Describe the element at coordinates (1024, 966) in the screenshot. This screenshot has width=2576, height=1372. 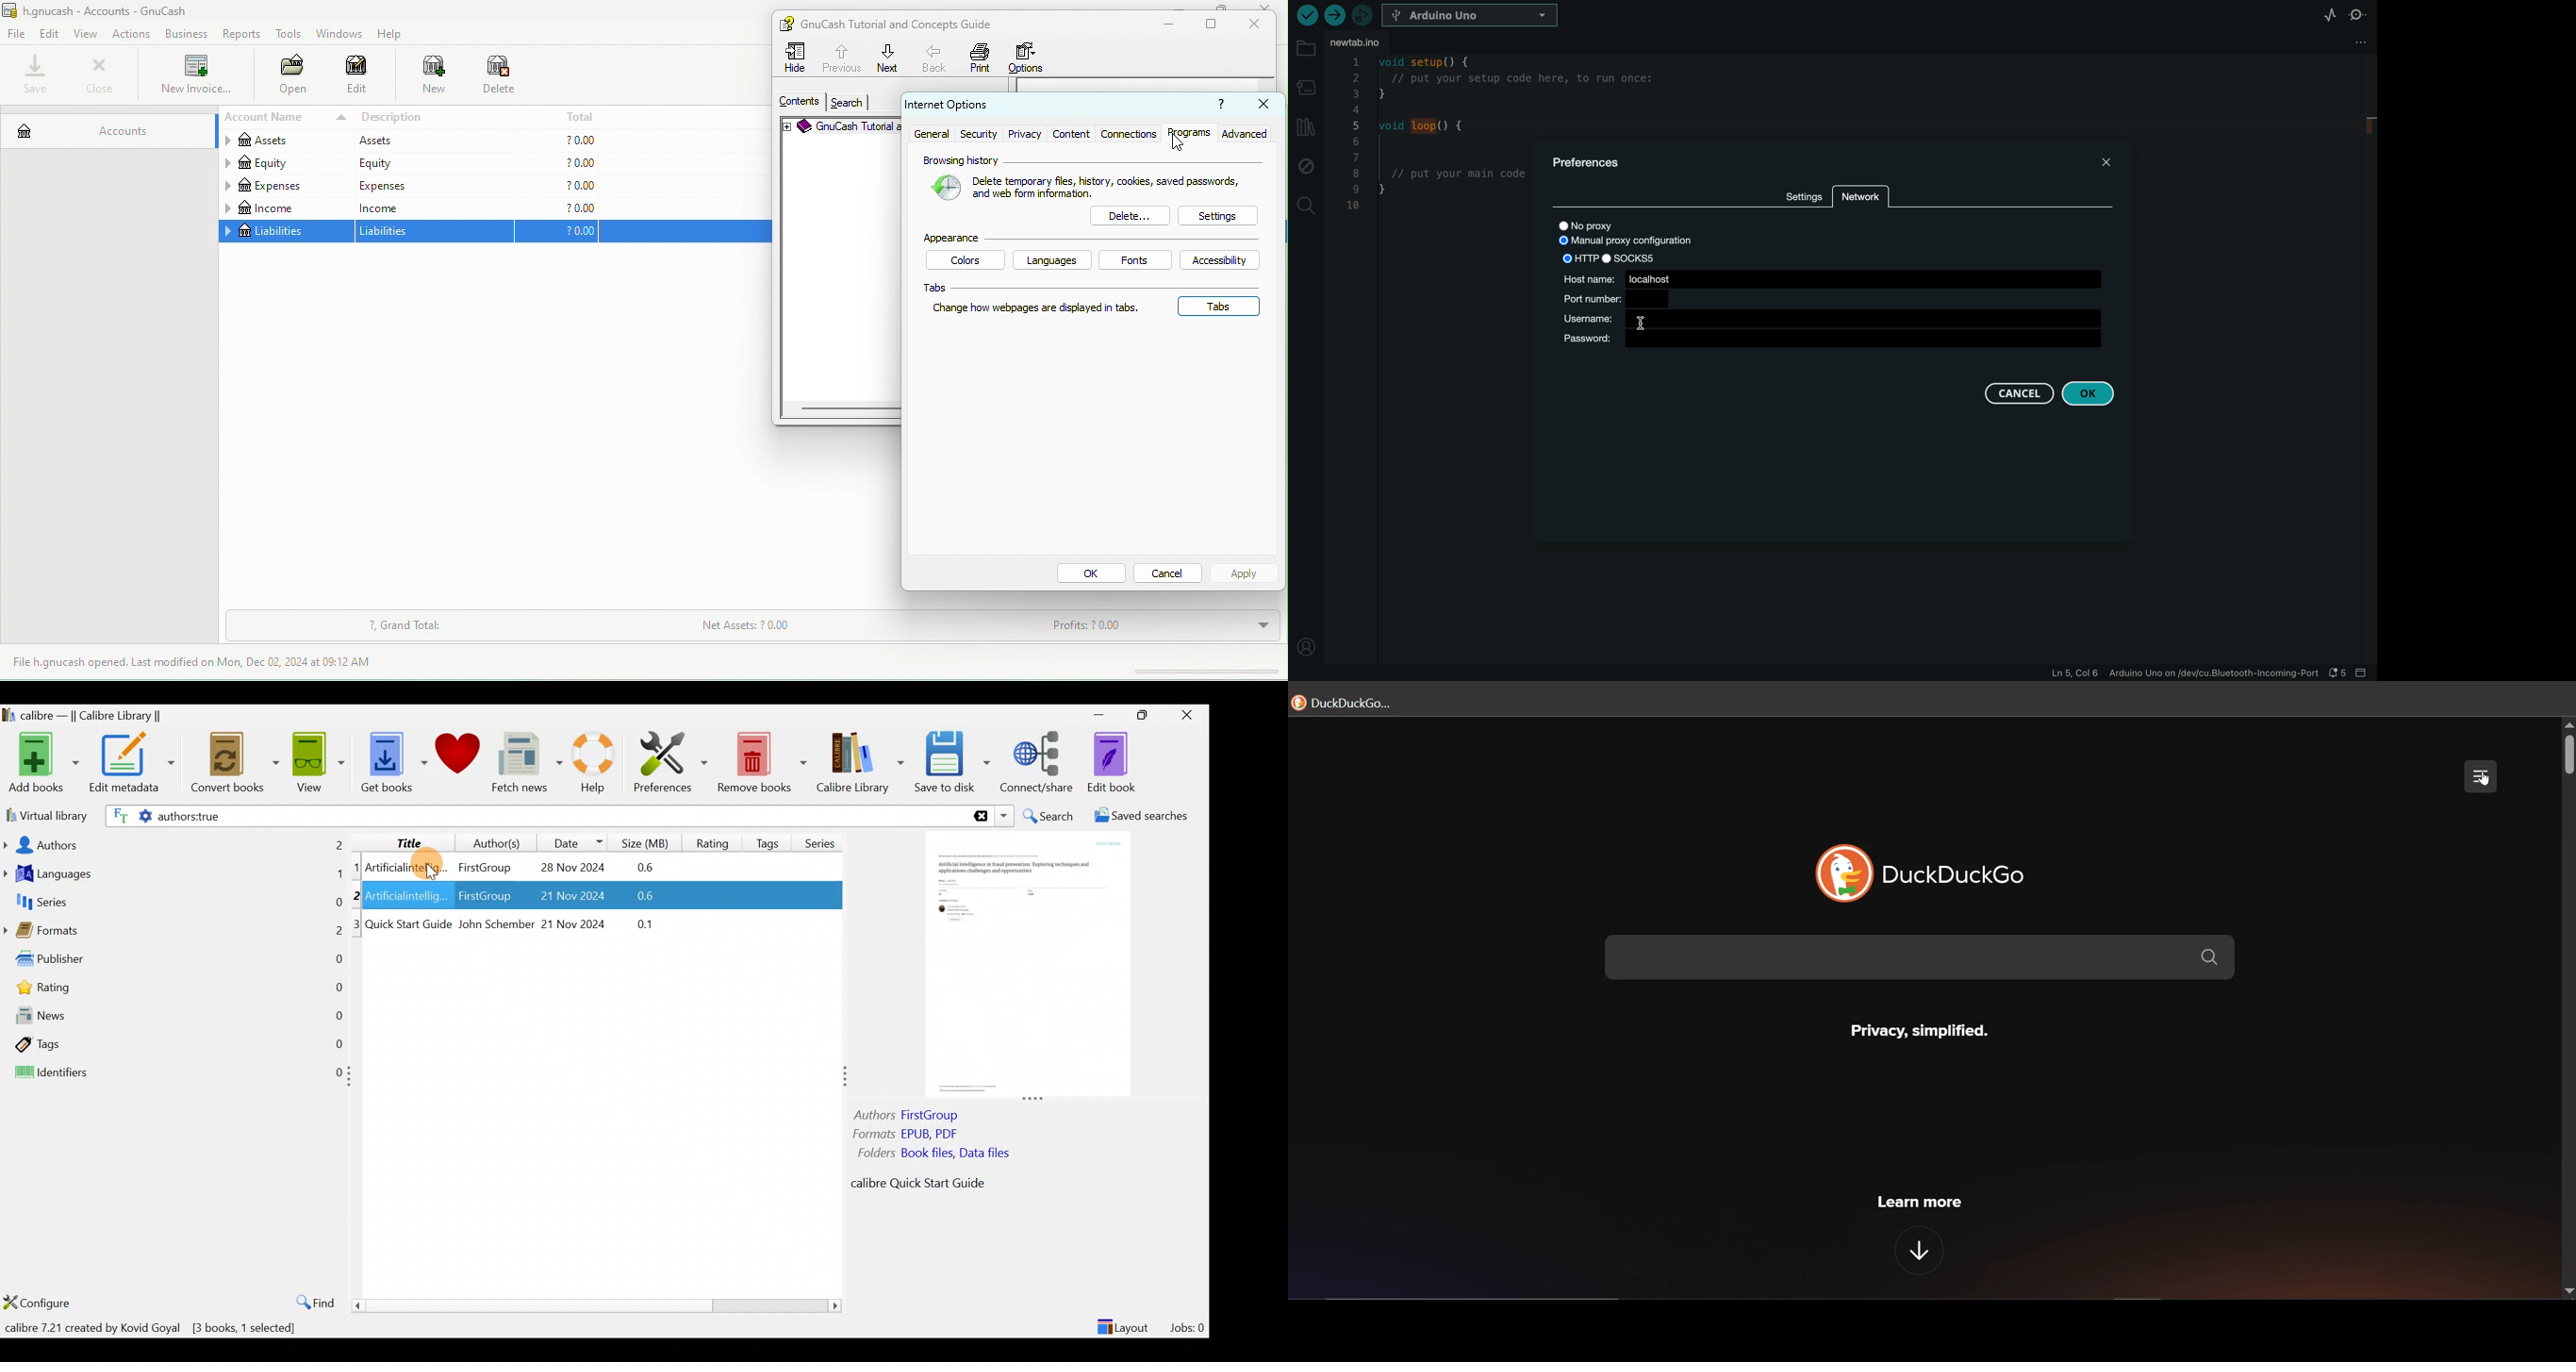
I see `Preview` at that location.